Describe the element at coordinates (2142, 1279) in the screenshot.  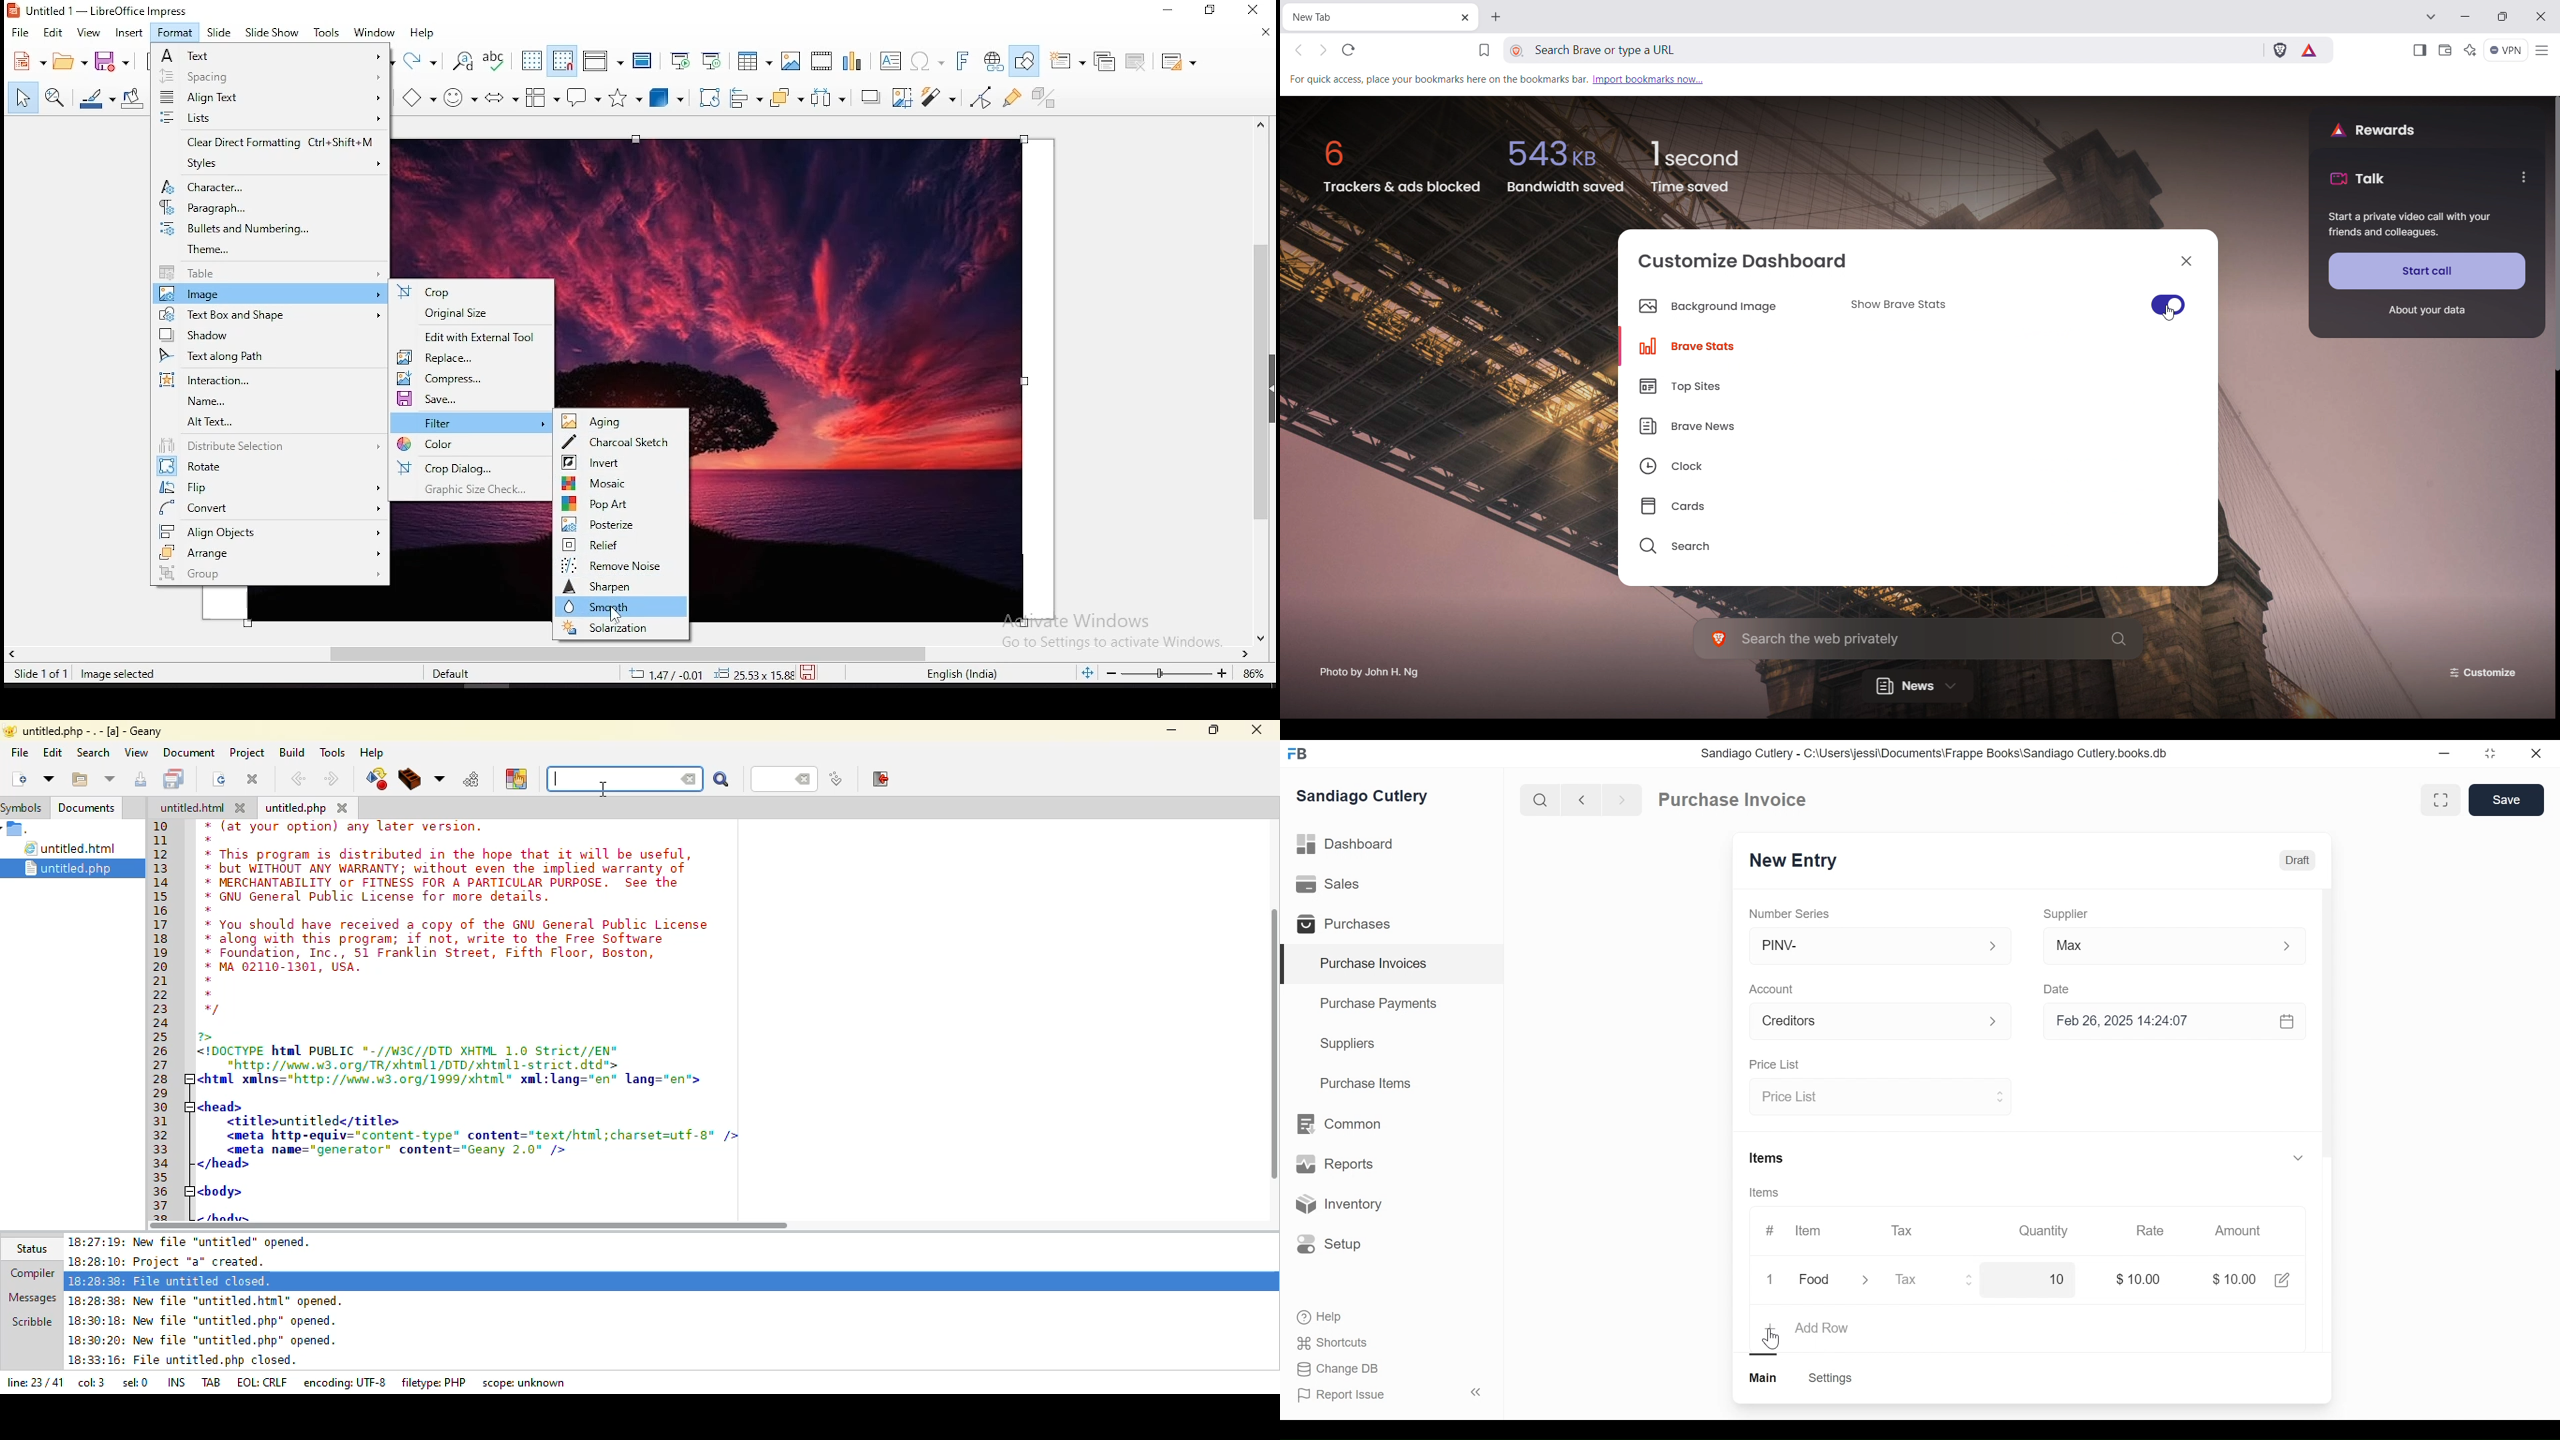
I see `$0.00` at that location.